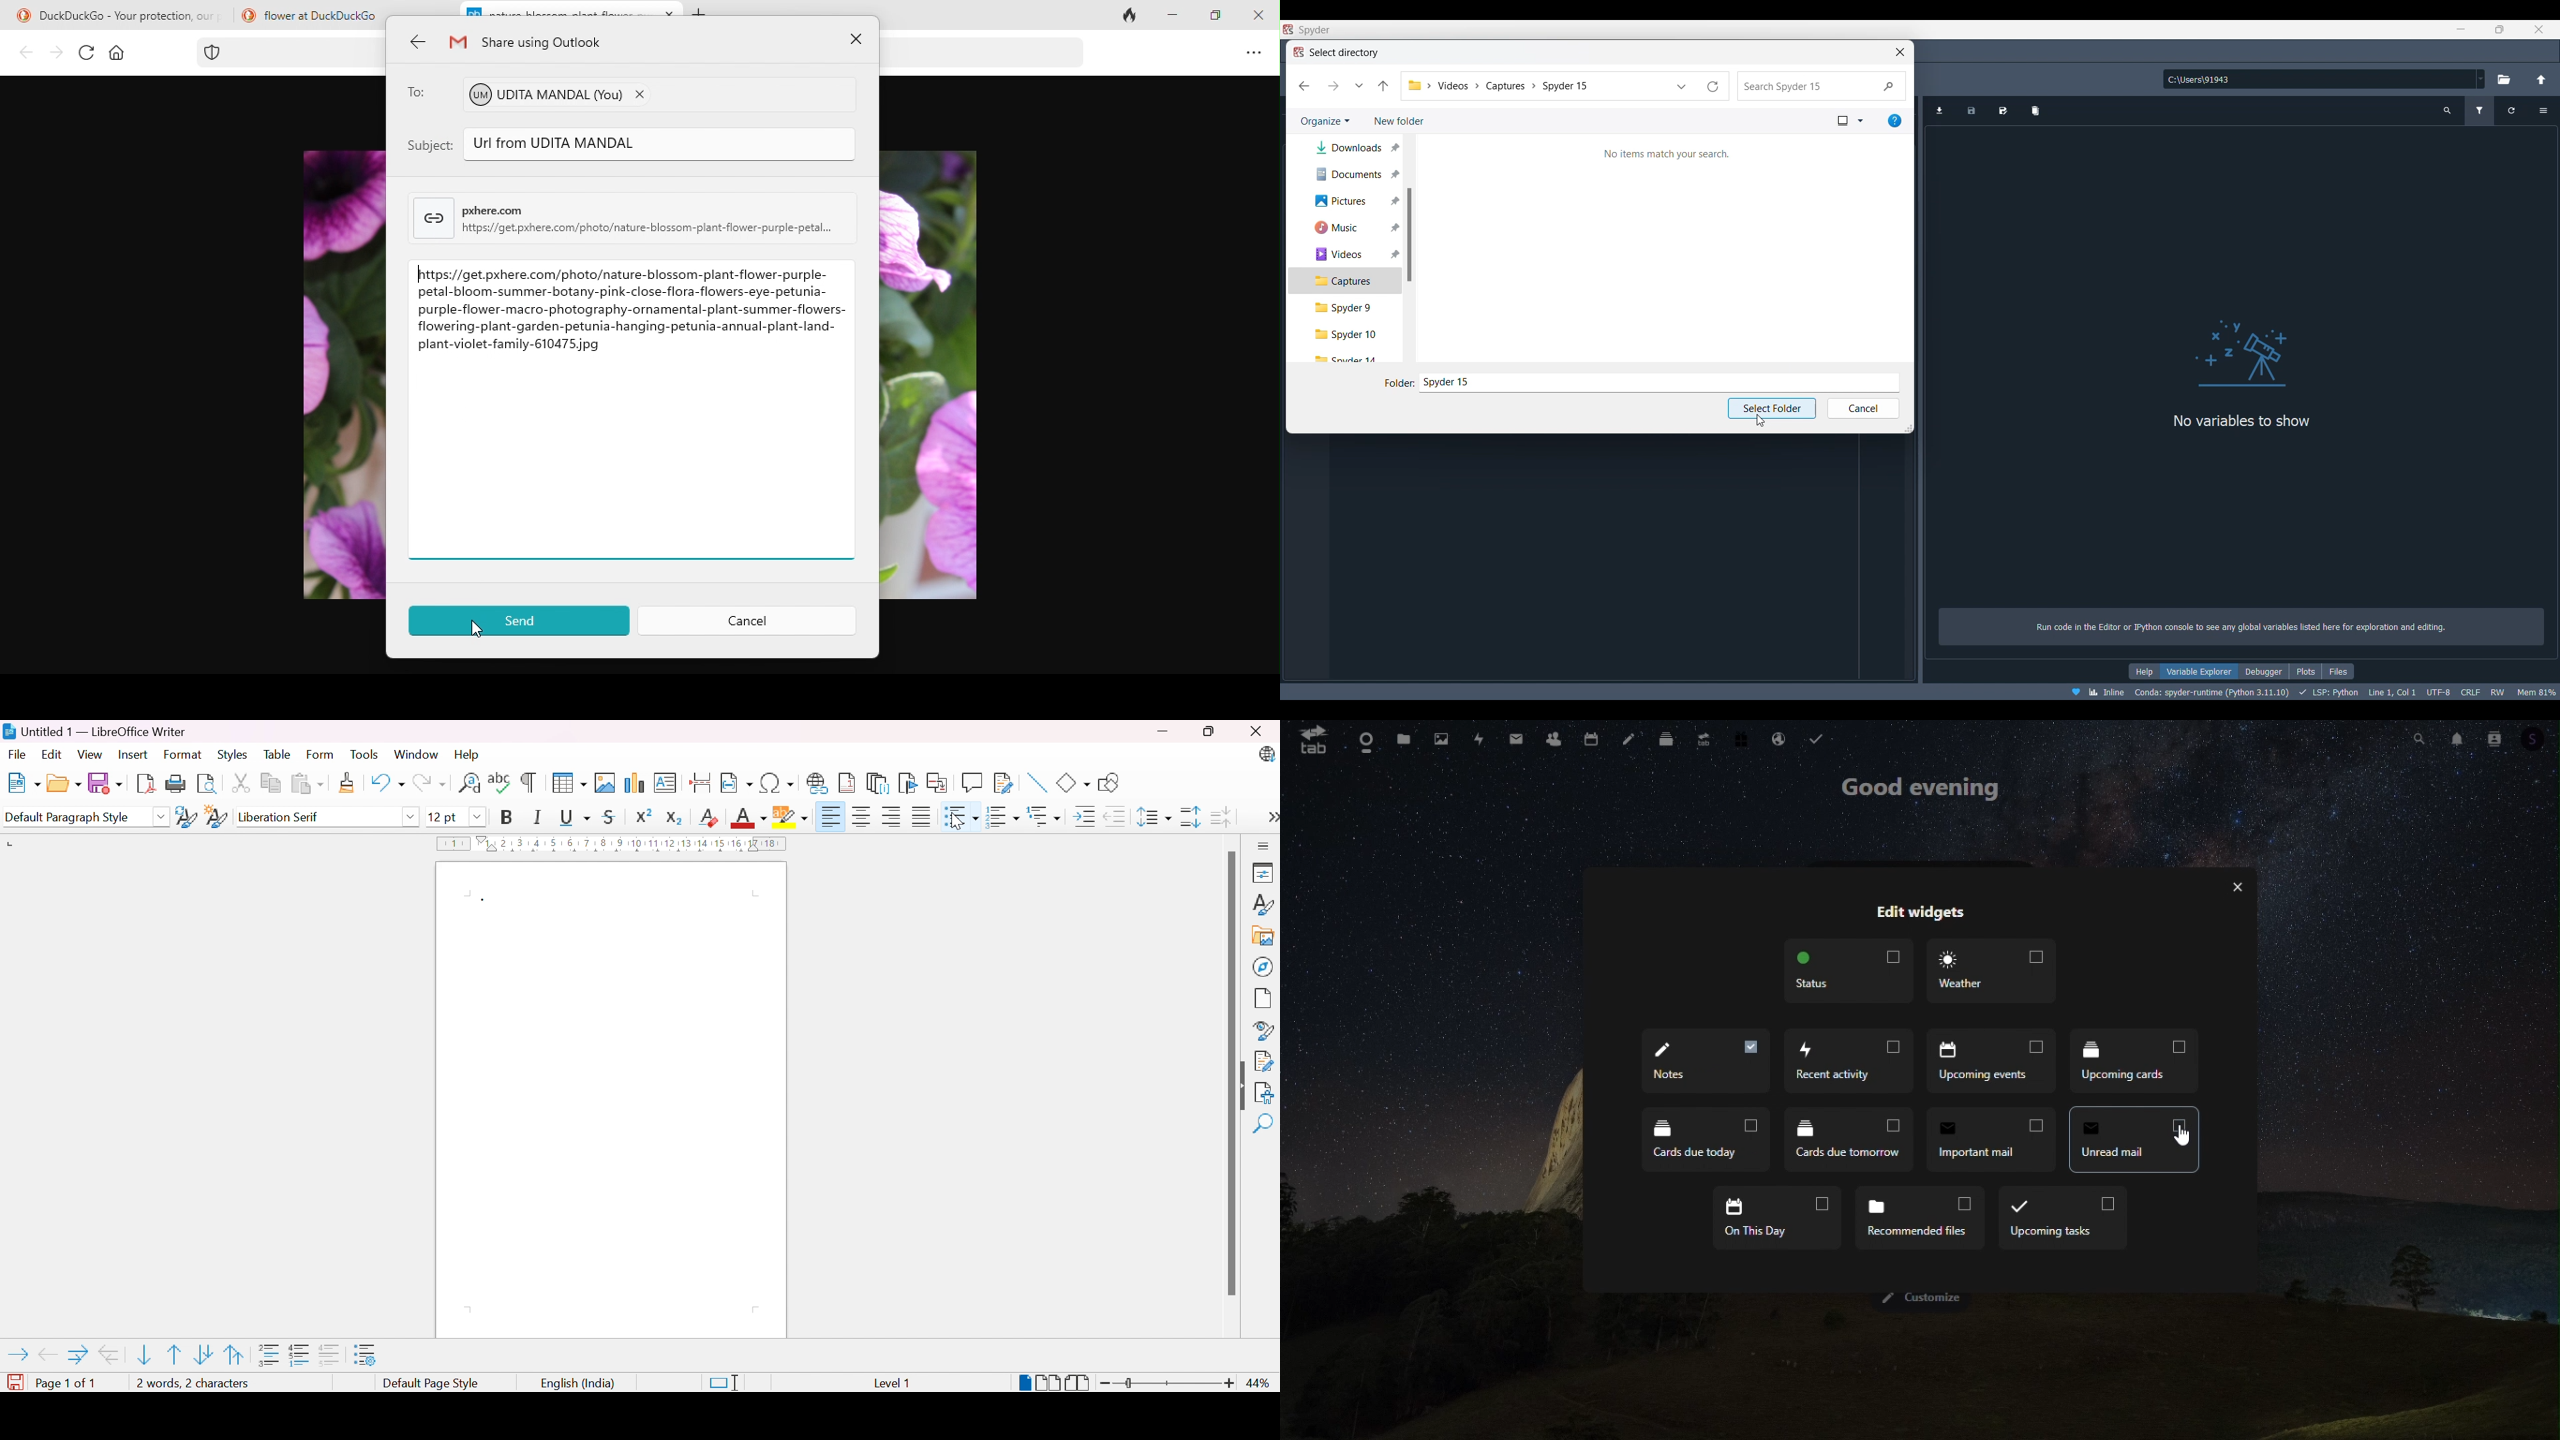 Image resolution: width=2576 pixels, height=1456 pixels. Describe the element at coordinates (845, 783) in the screenshot. I see `Insert footnote` at that location.